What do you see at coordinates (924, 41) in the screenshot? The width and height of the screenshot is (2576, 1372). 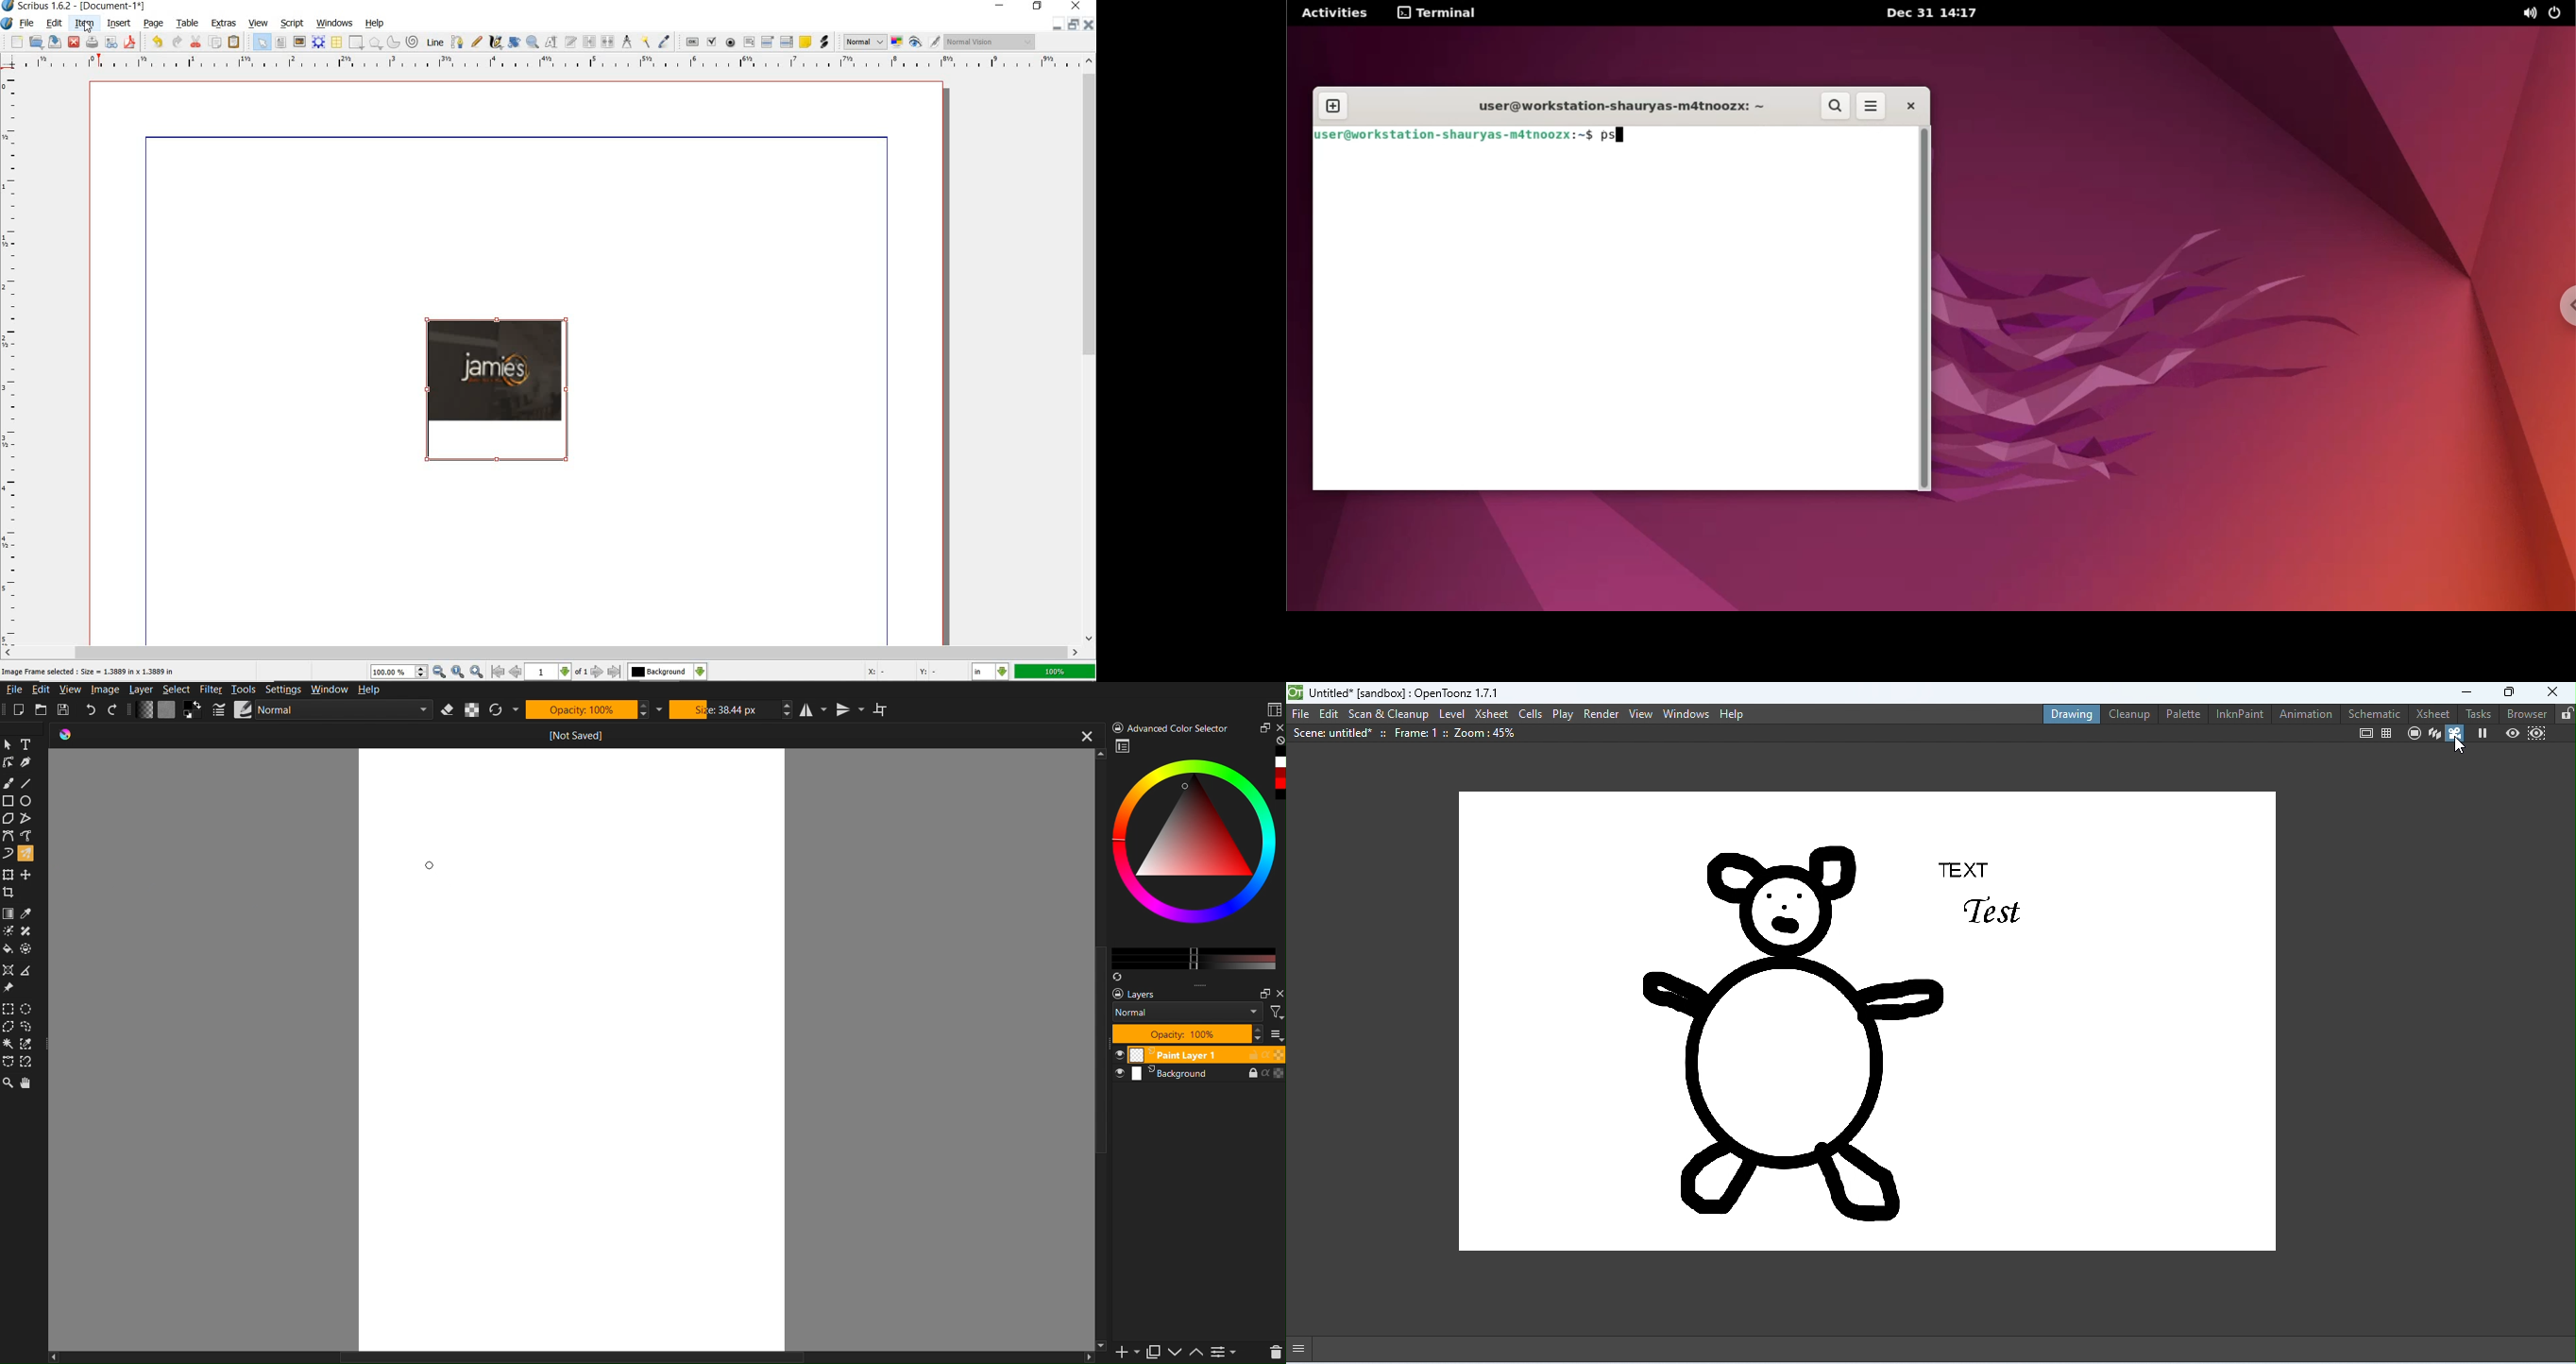 I see `preview mode` at bounding box center [924, 41].